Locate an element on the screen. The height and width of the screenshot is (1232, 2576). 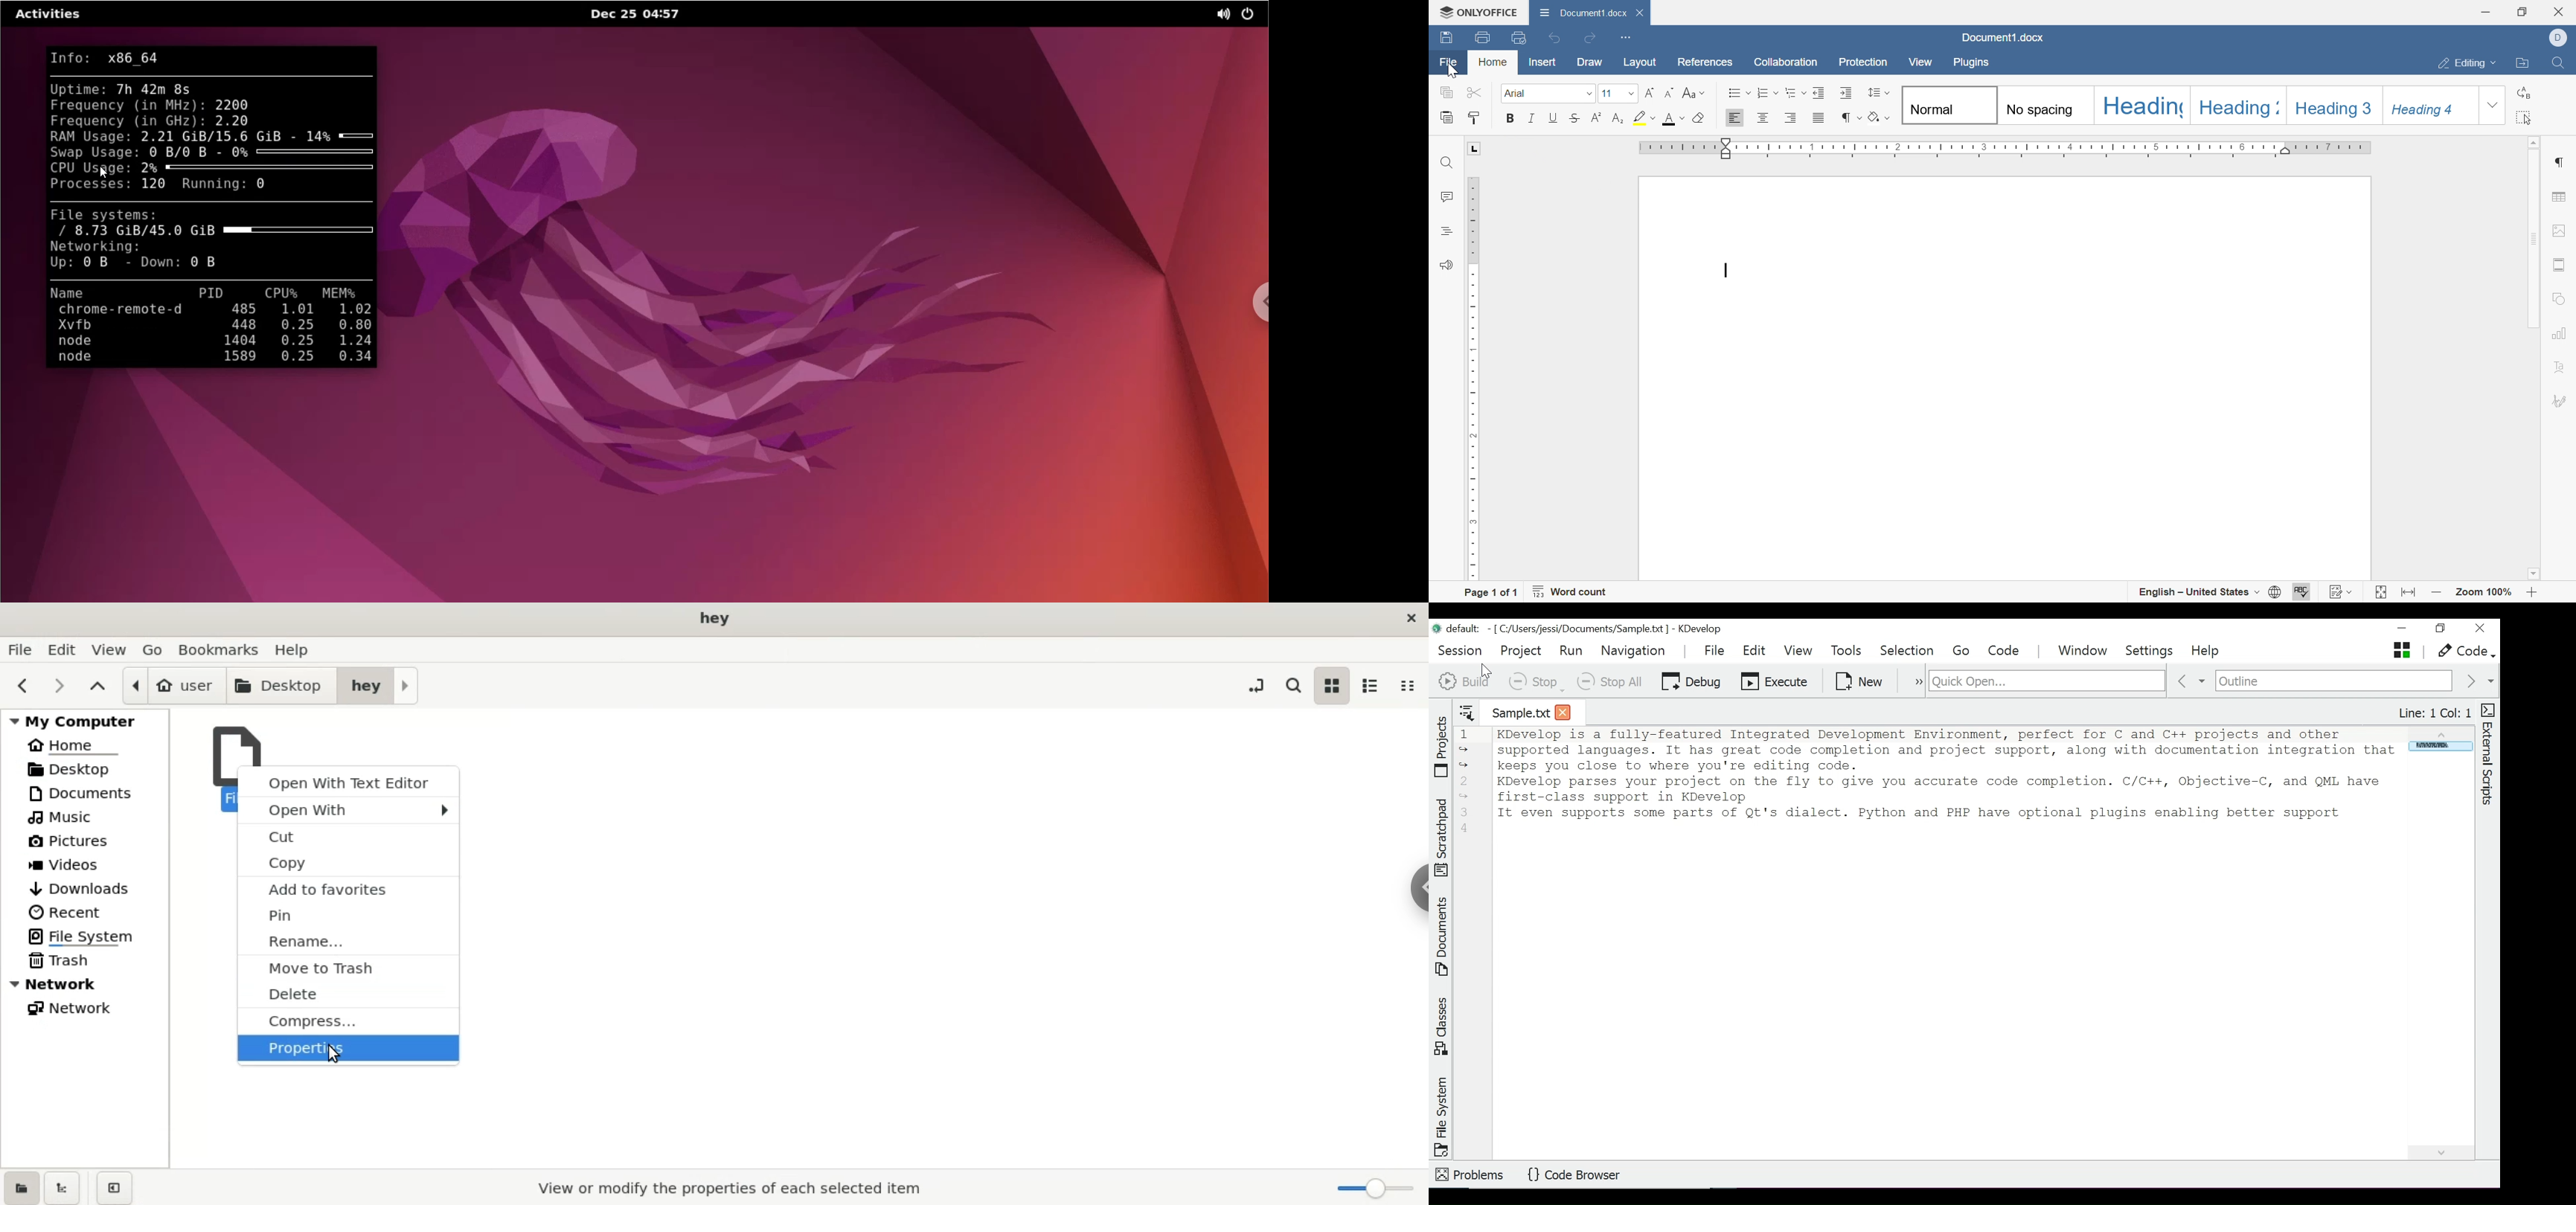
superscript is located at coordinates (1599, 119).